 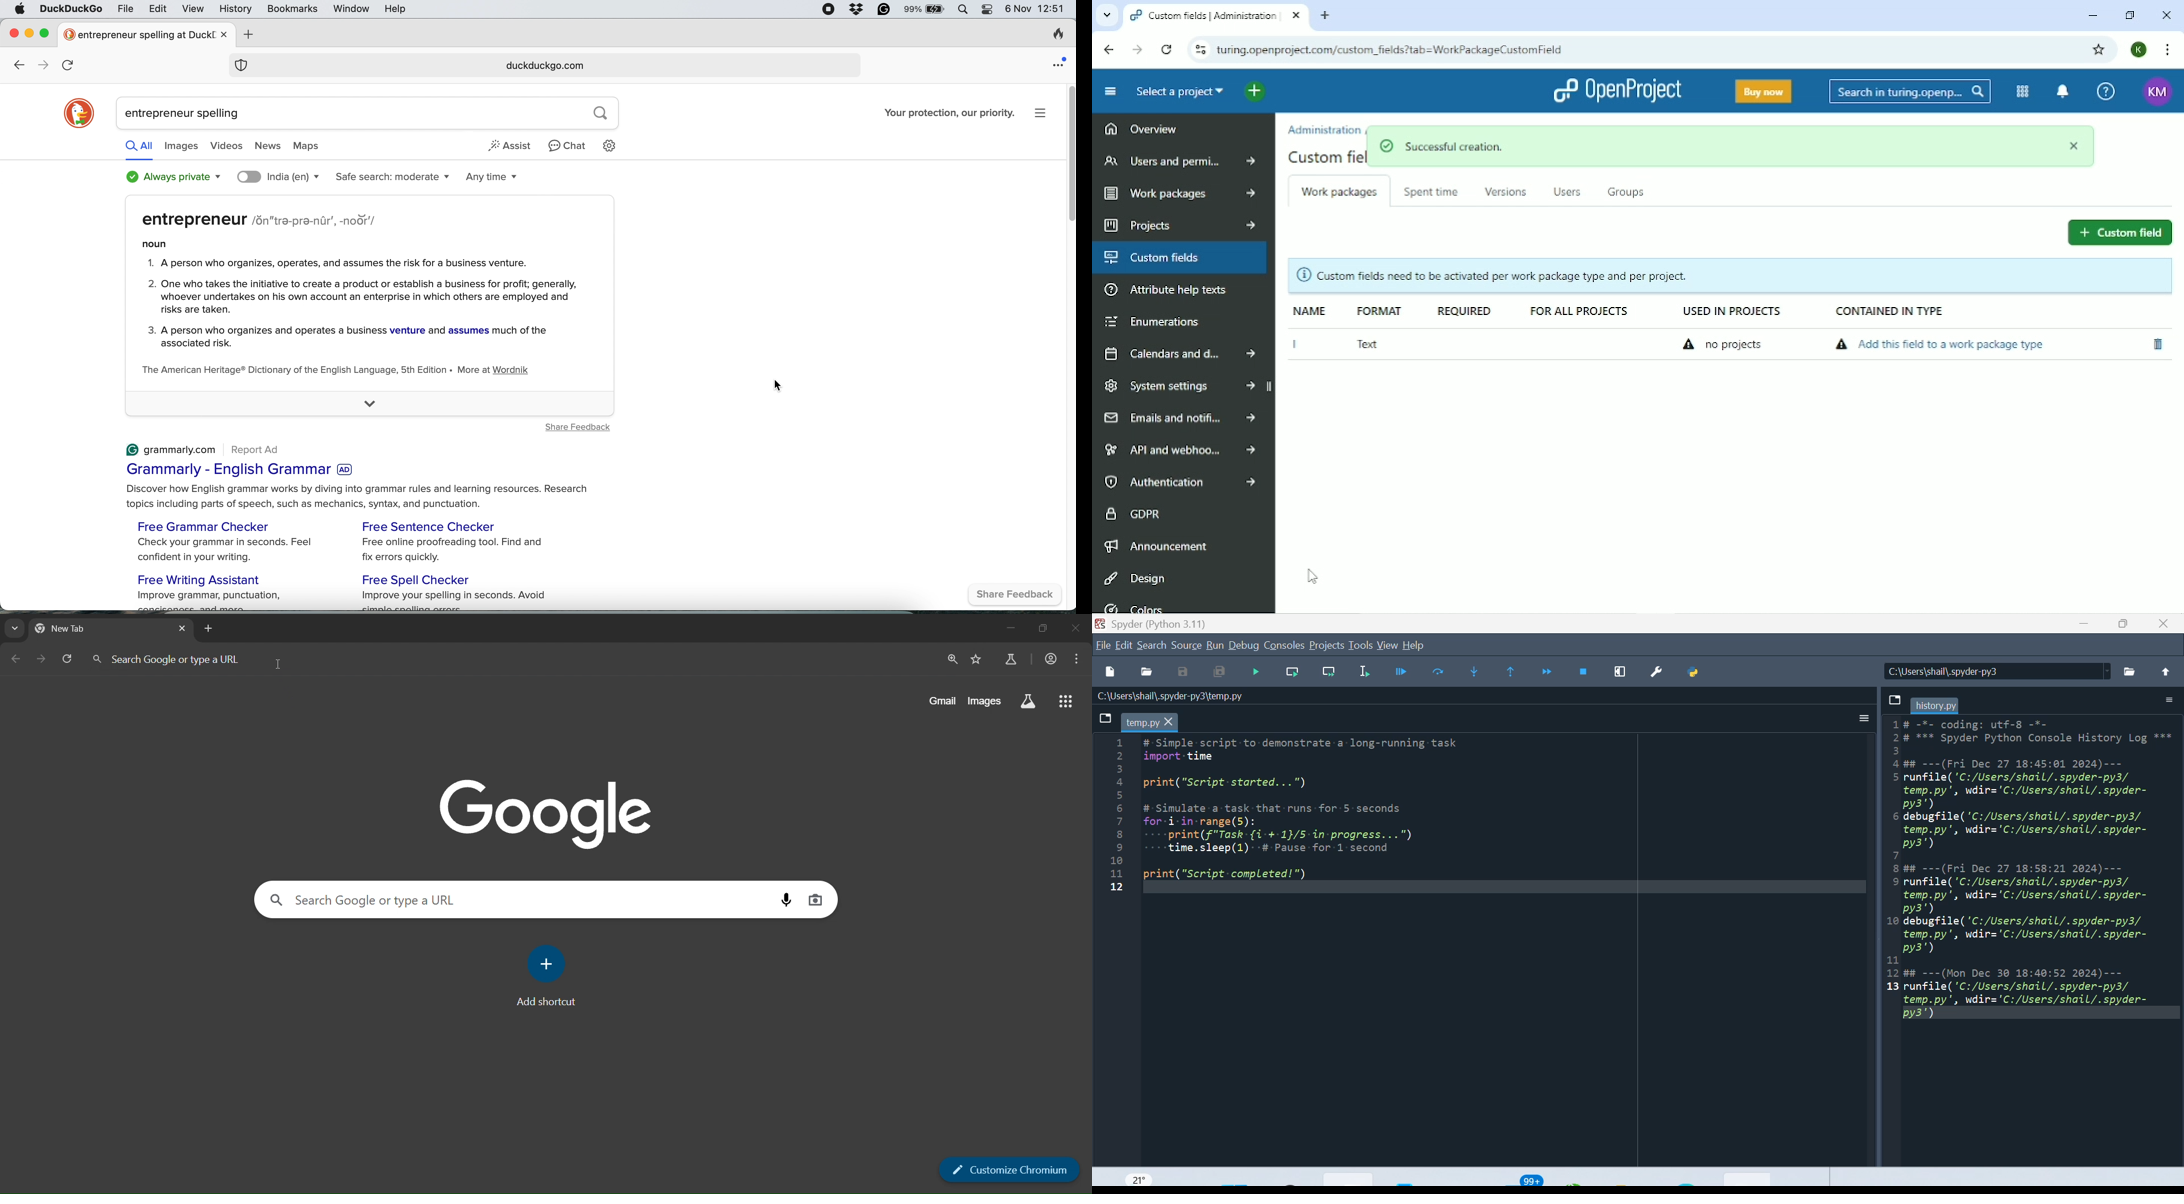 I want to click on spotlight search, so click(x=962, y=11).